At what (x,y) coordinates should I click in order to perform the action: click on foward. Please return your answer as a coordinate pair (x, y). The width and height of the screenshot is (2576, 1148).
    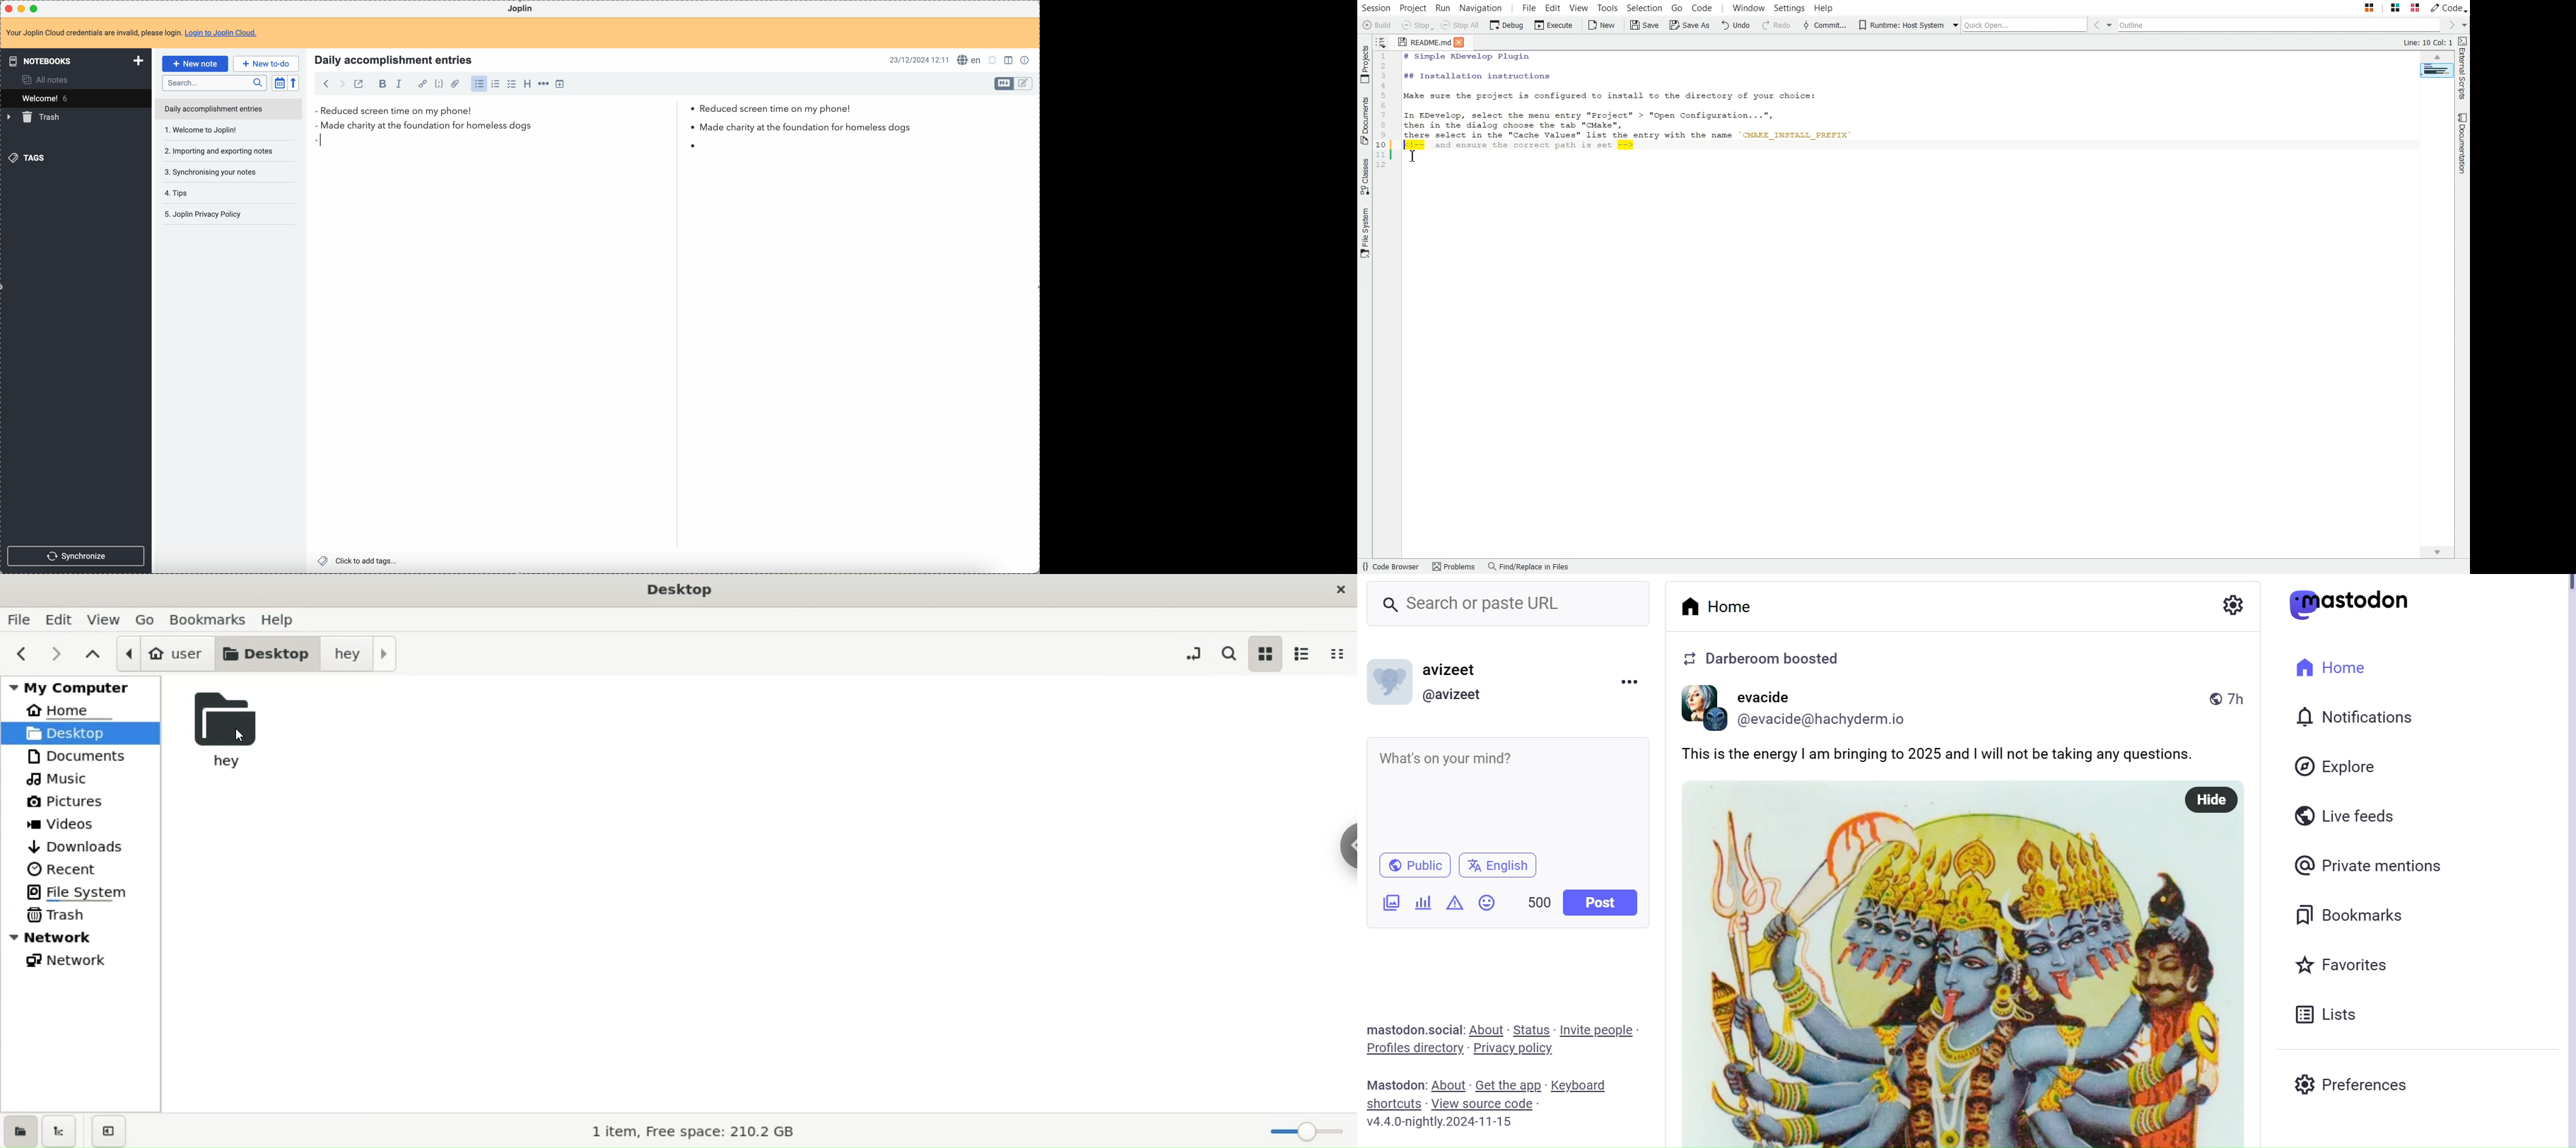
    Looking at the image, I should click on (341, 84).